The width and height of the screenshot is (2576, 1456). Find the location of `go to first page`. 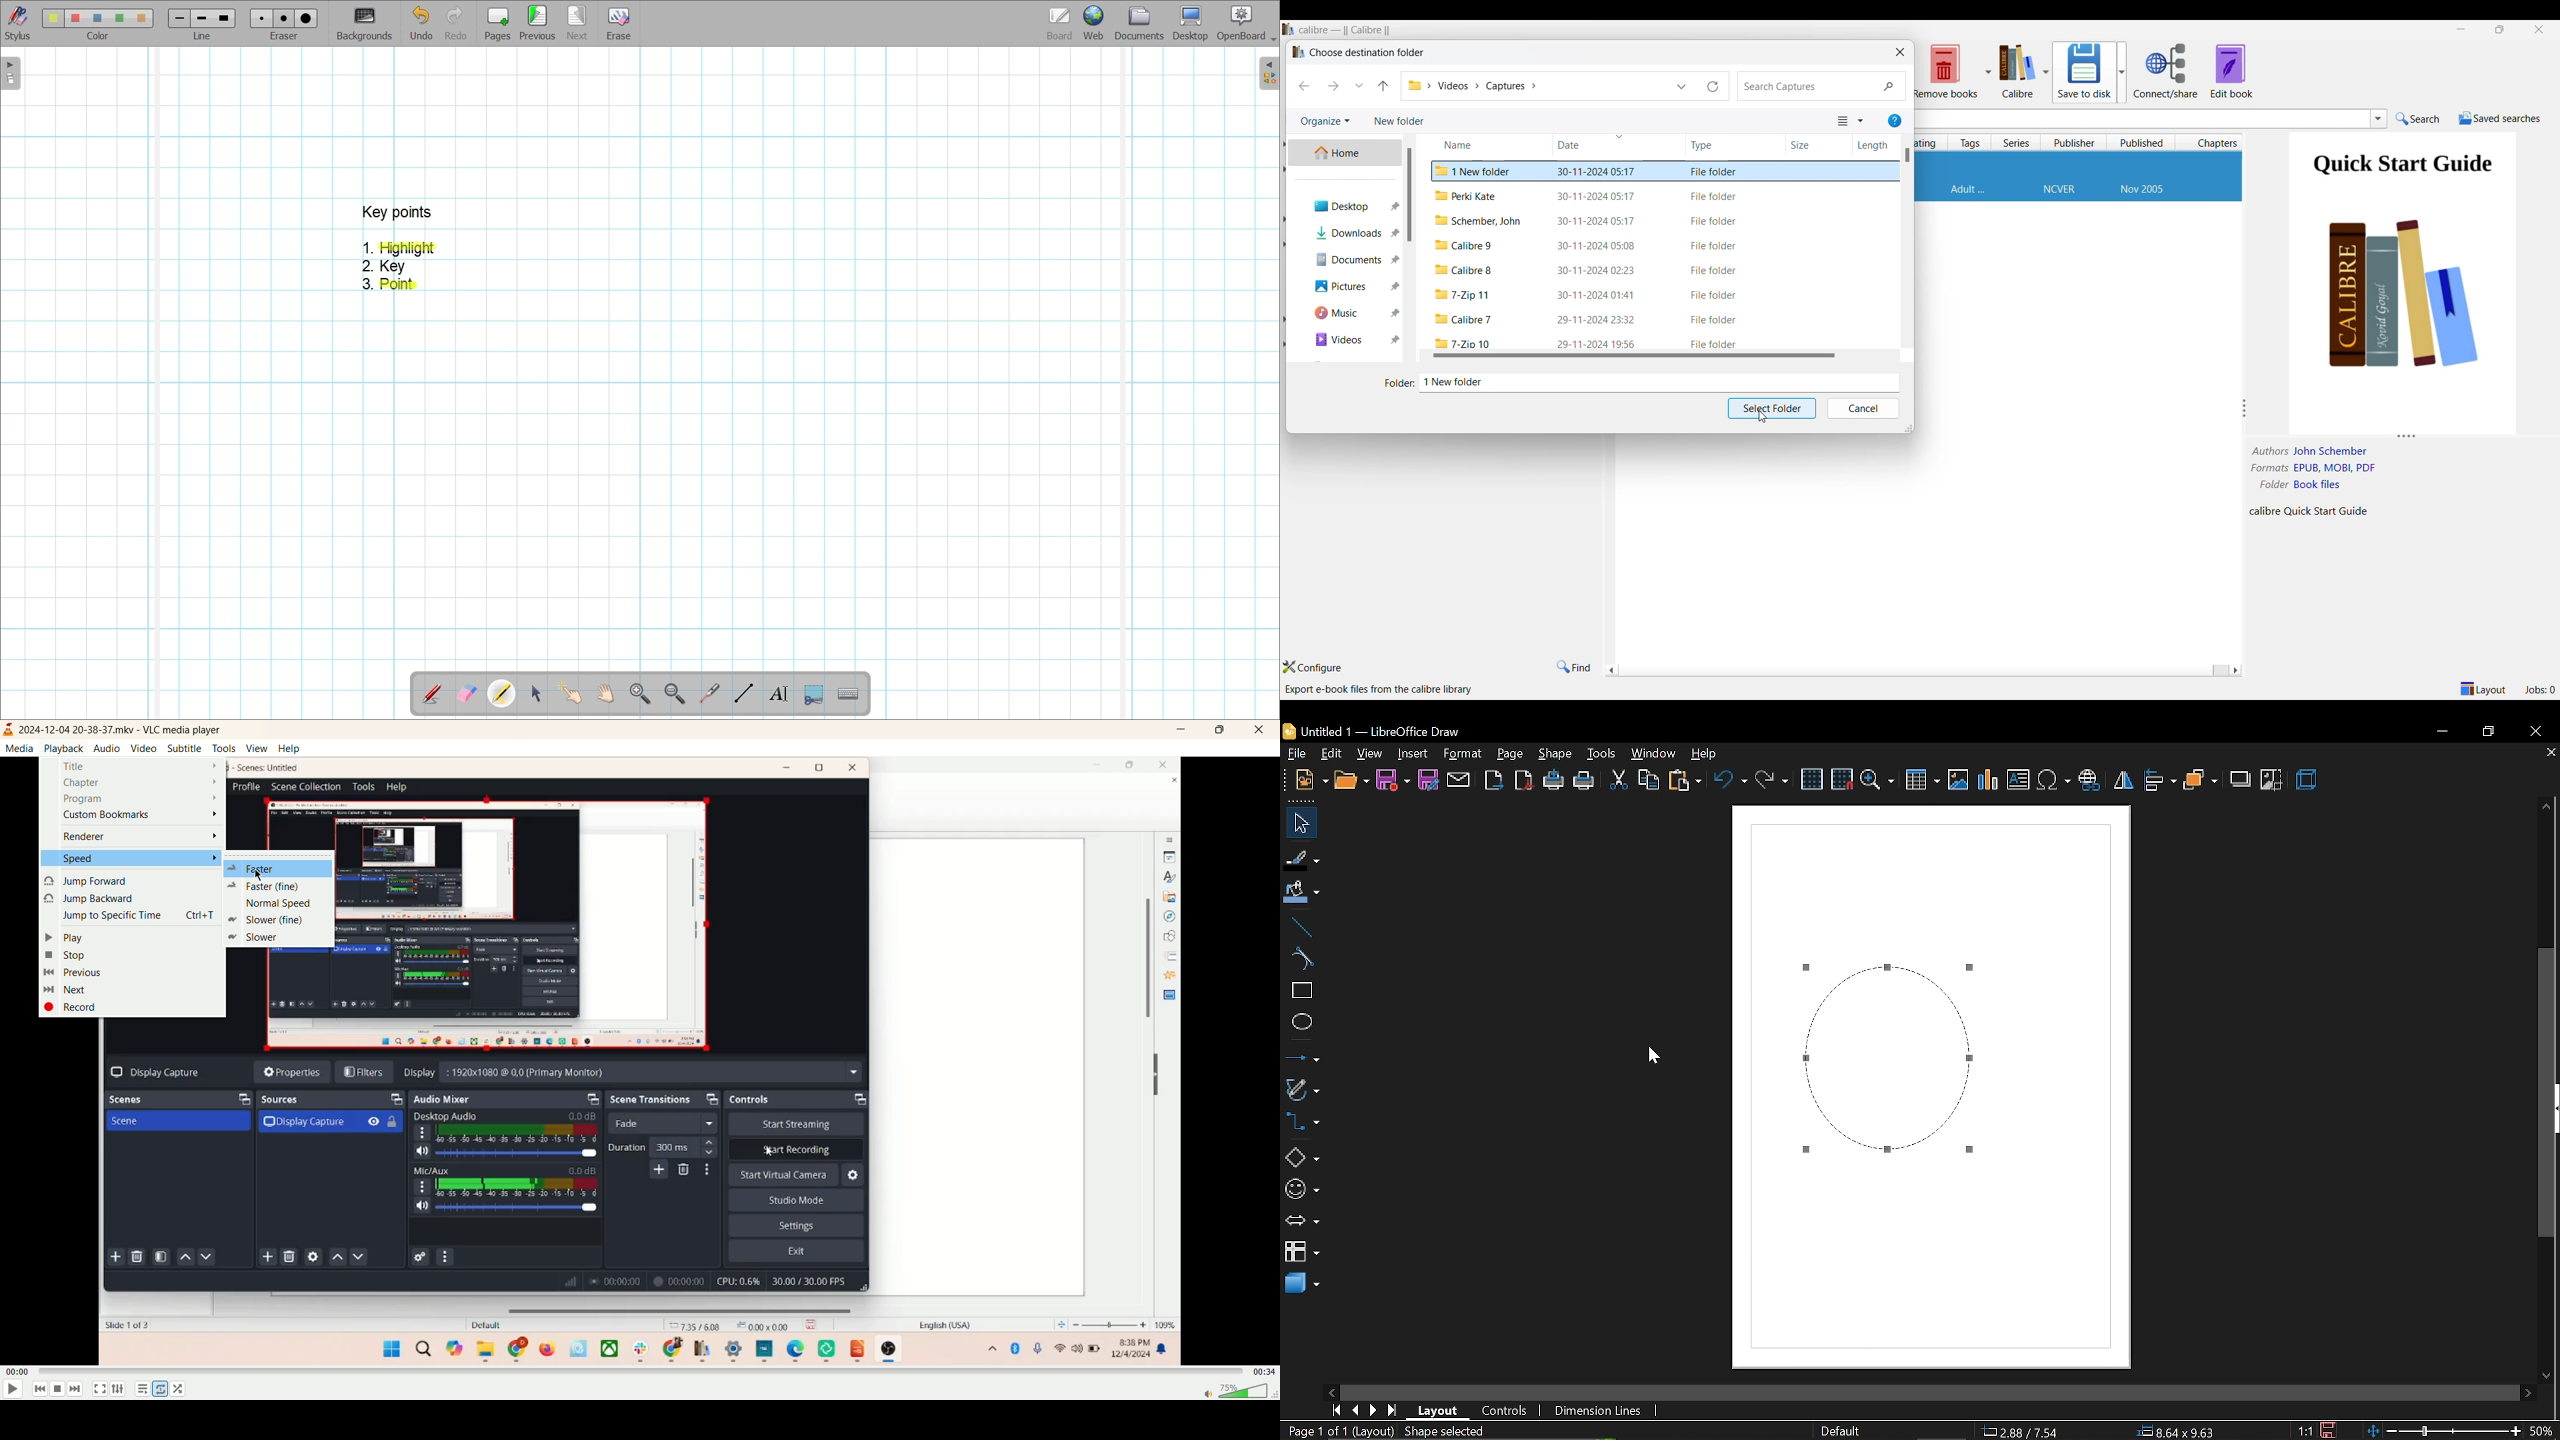

go to first page is located at coordinates (1337, 1411).